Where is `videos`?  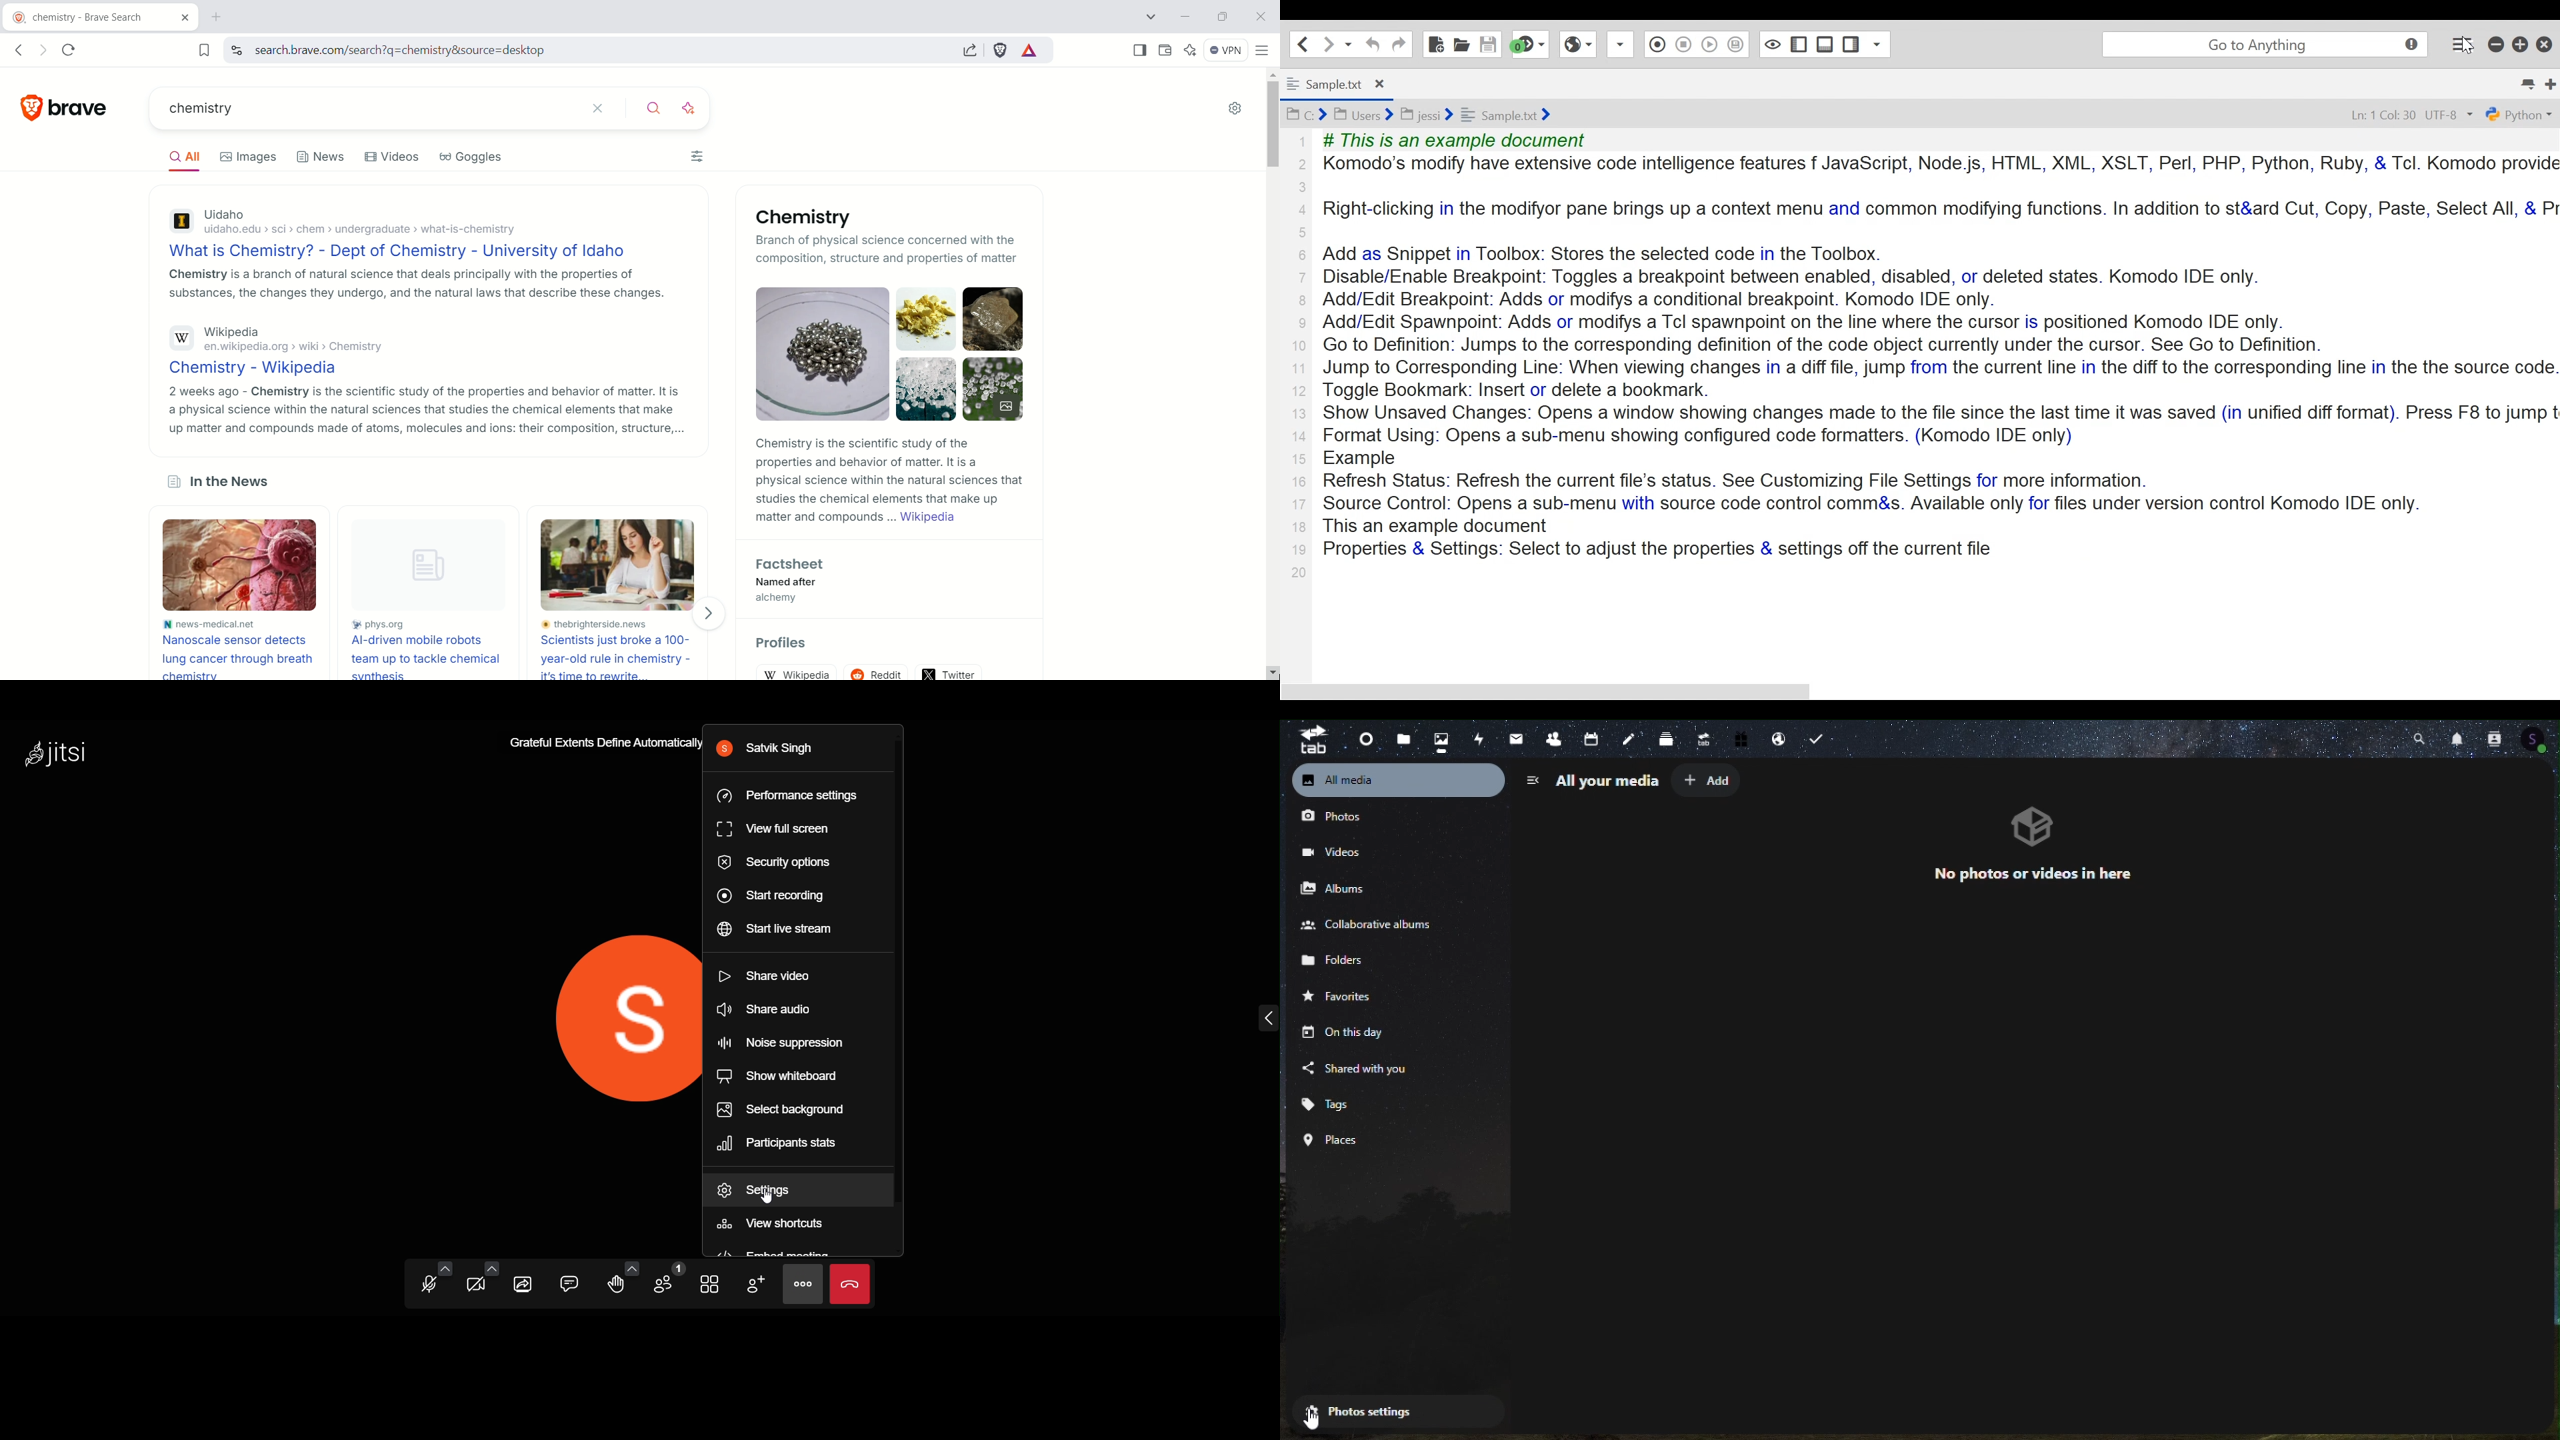
videos is located at coordinates (1336, 851).